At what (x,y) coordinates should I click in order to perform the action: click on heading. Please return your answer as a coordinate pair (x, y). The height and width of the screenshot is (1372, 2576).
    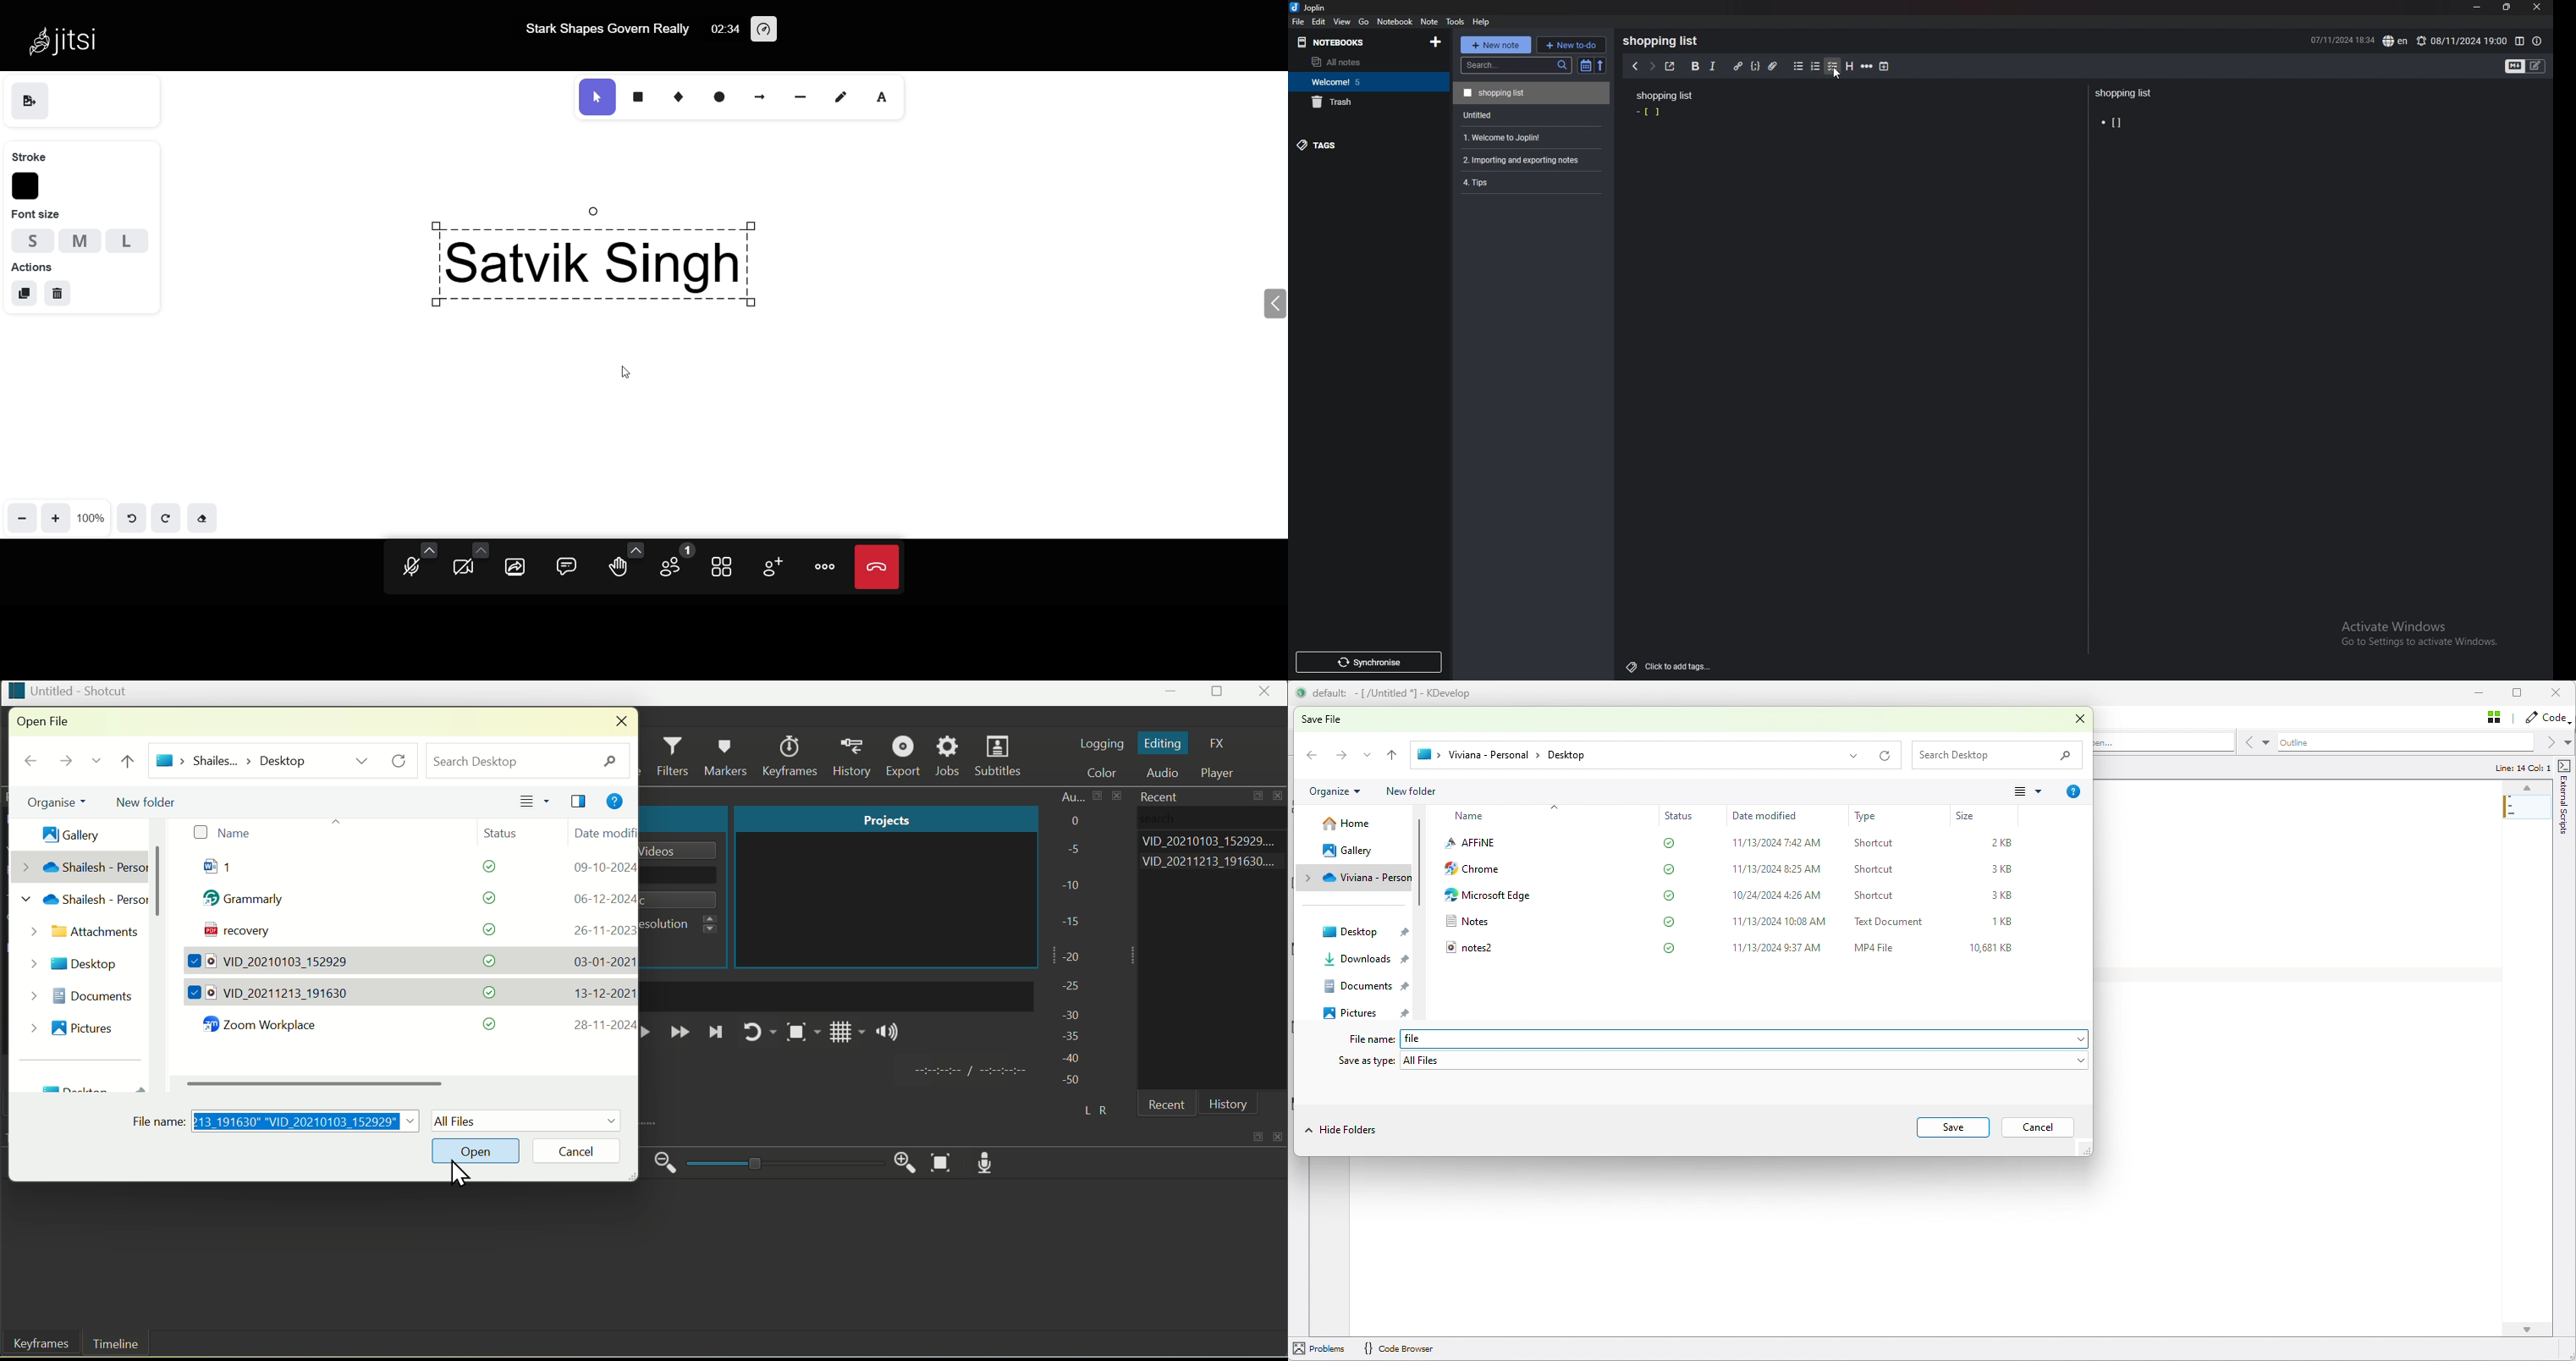
    Looking at the image, I should click on (1850, 67).